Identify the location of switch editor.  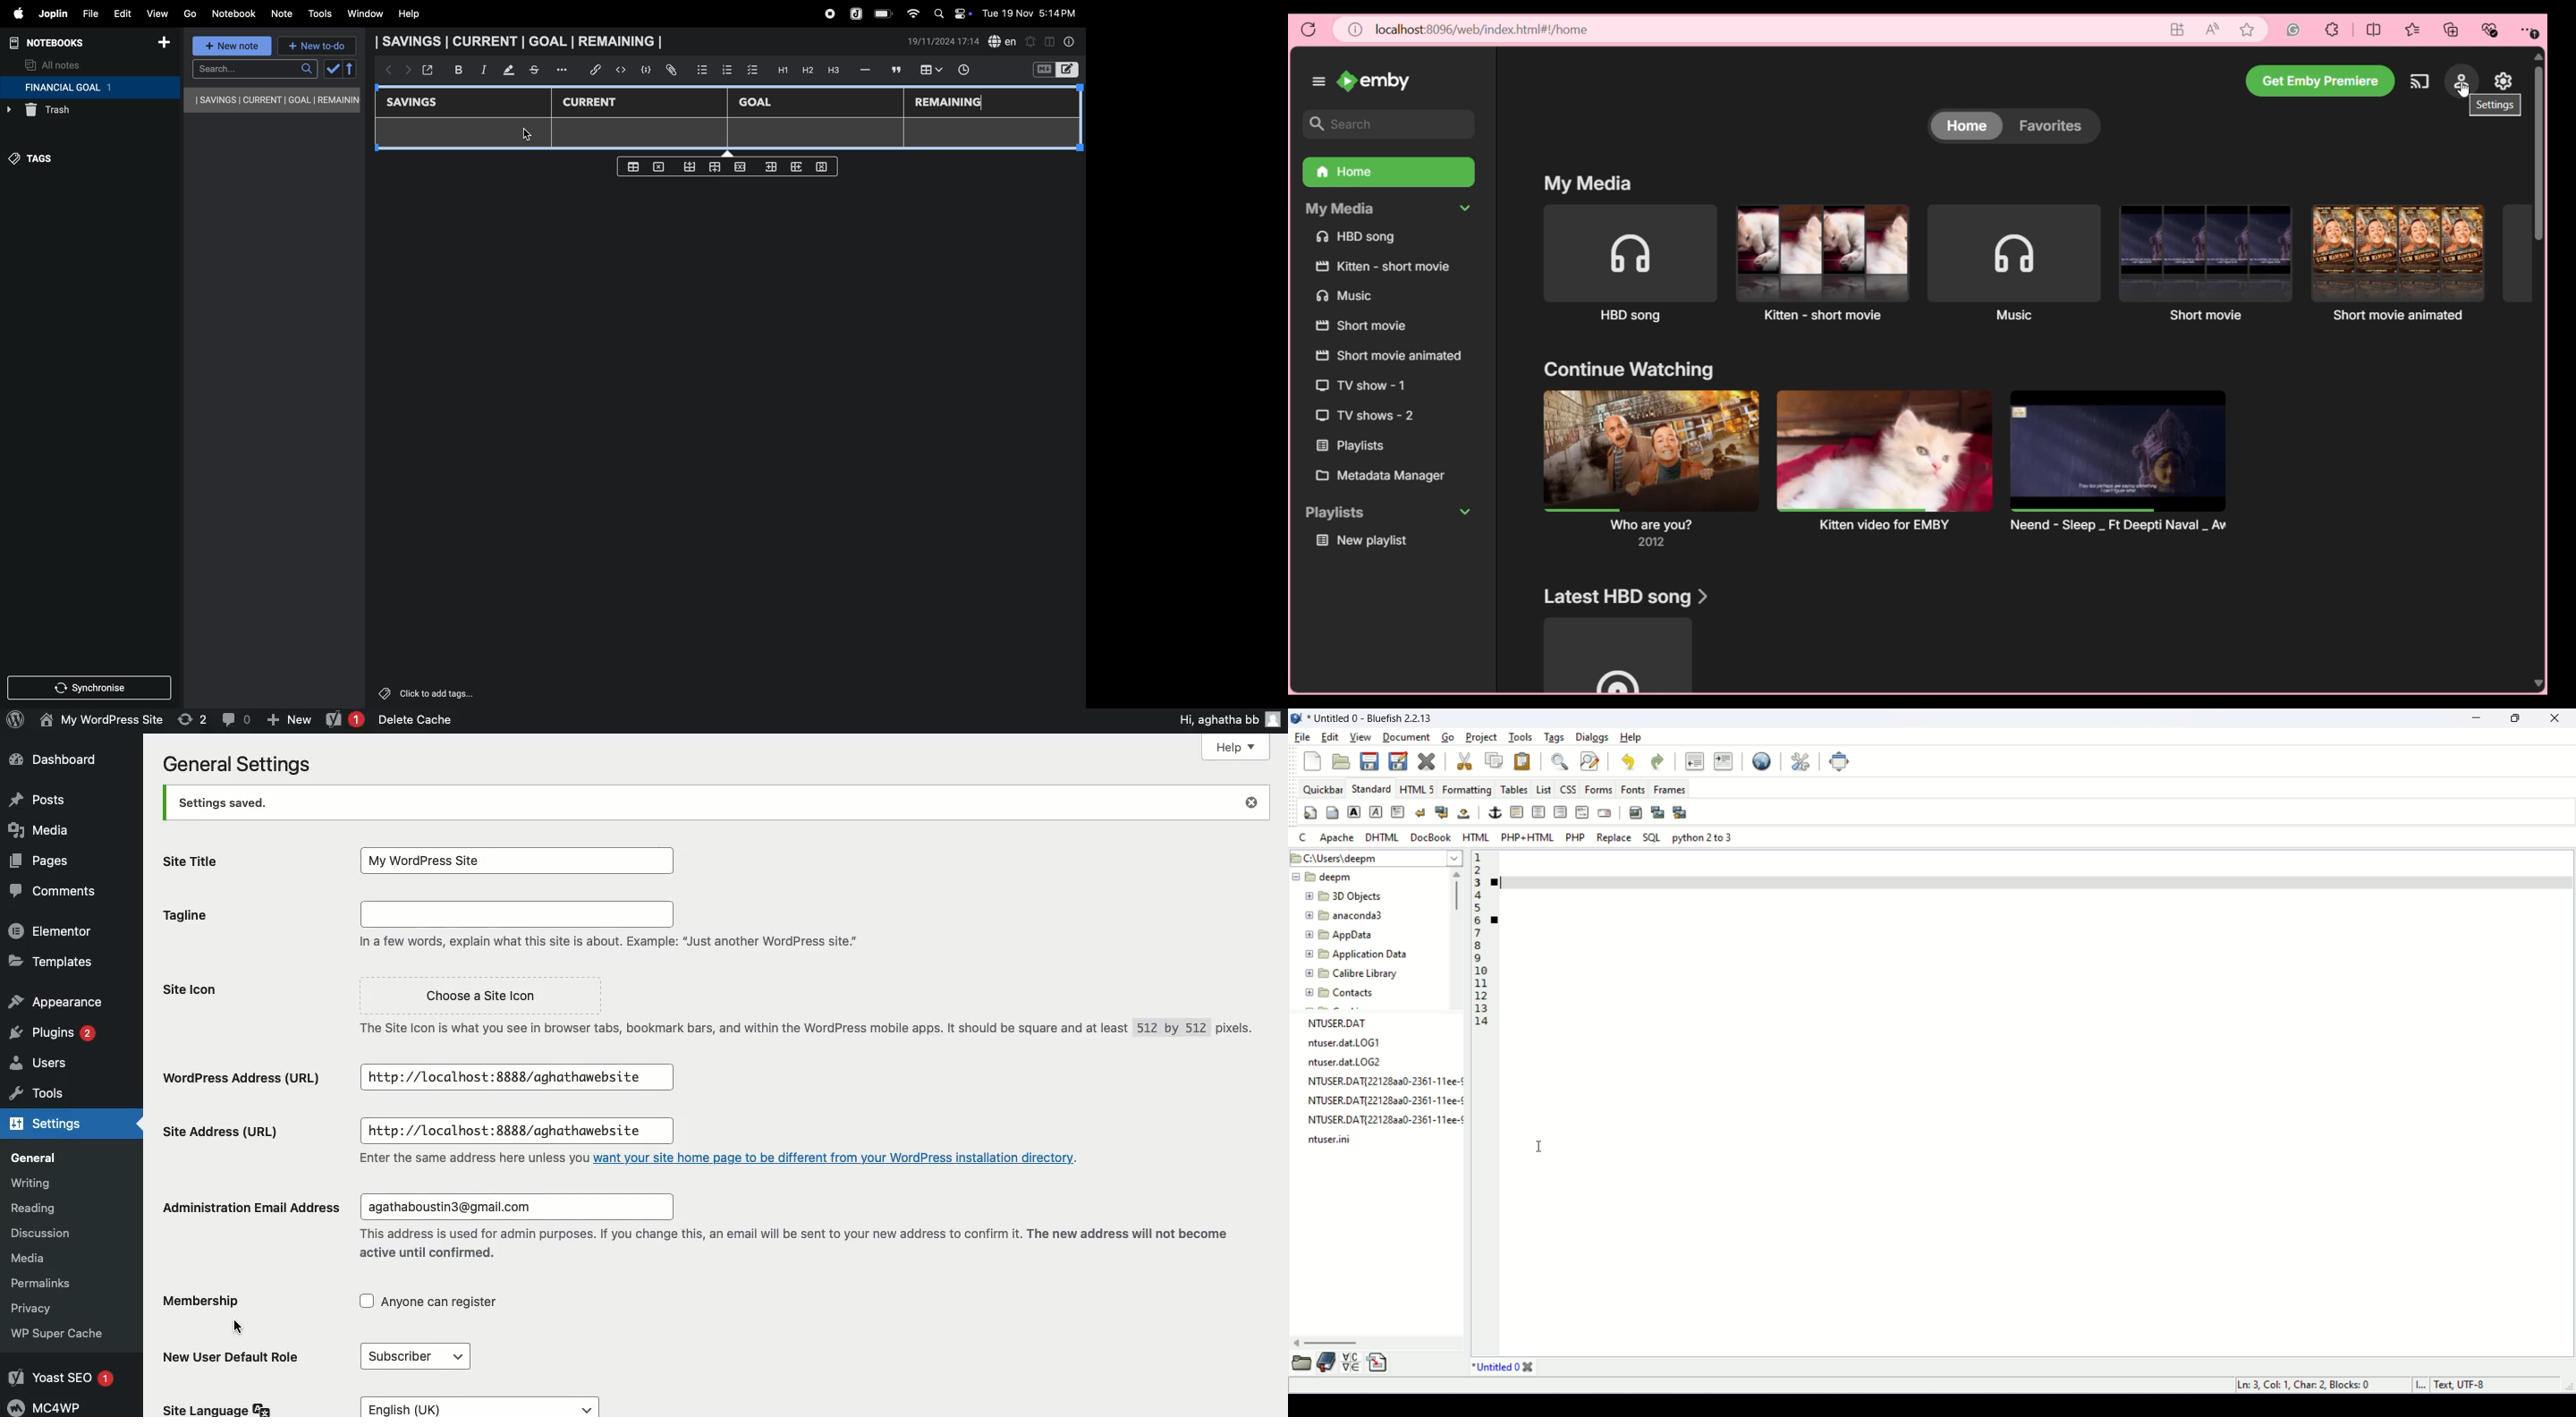
(1055, 70).